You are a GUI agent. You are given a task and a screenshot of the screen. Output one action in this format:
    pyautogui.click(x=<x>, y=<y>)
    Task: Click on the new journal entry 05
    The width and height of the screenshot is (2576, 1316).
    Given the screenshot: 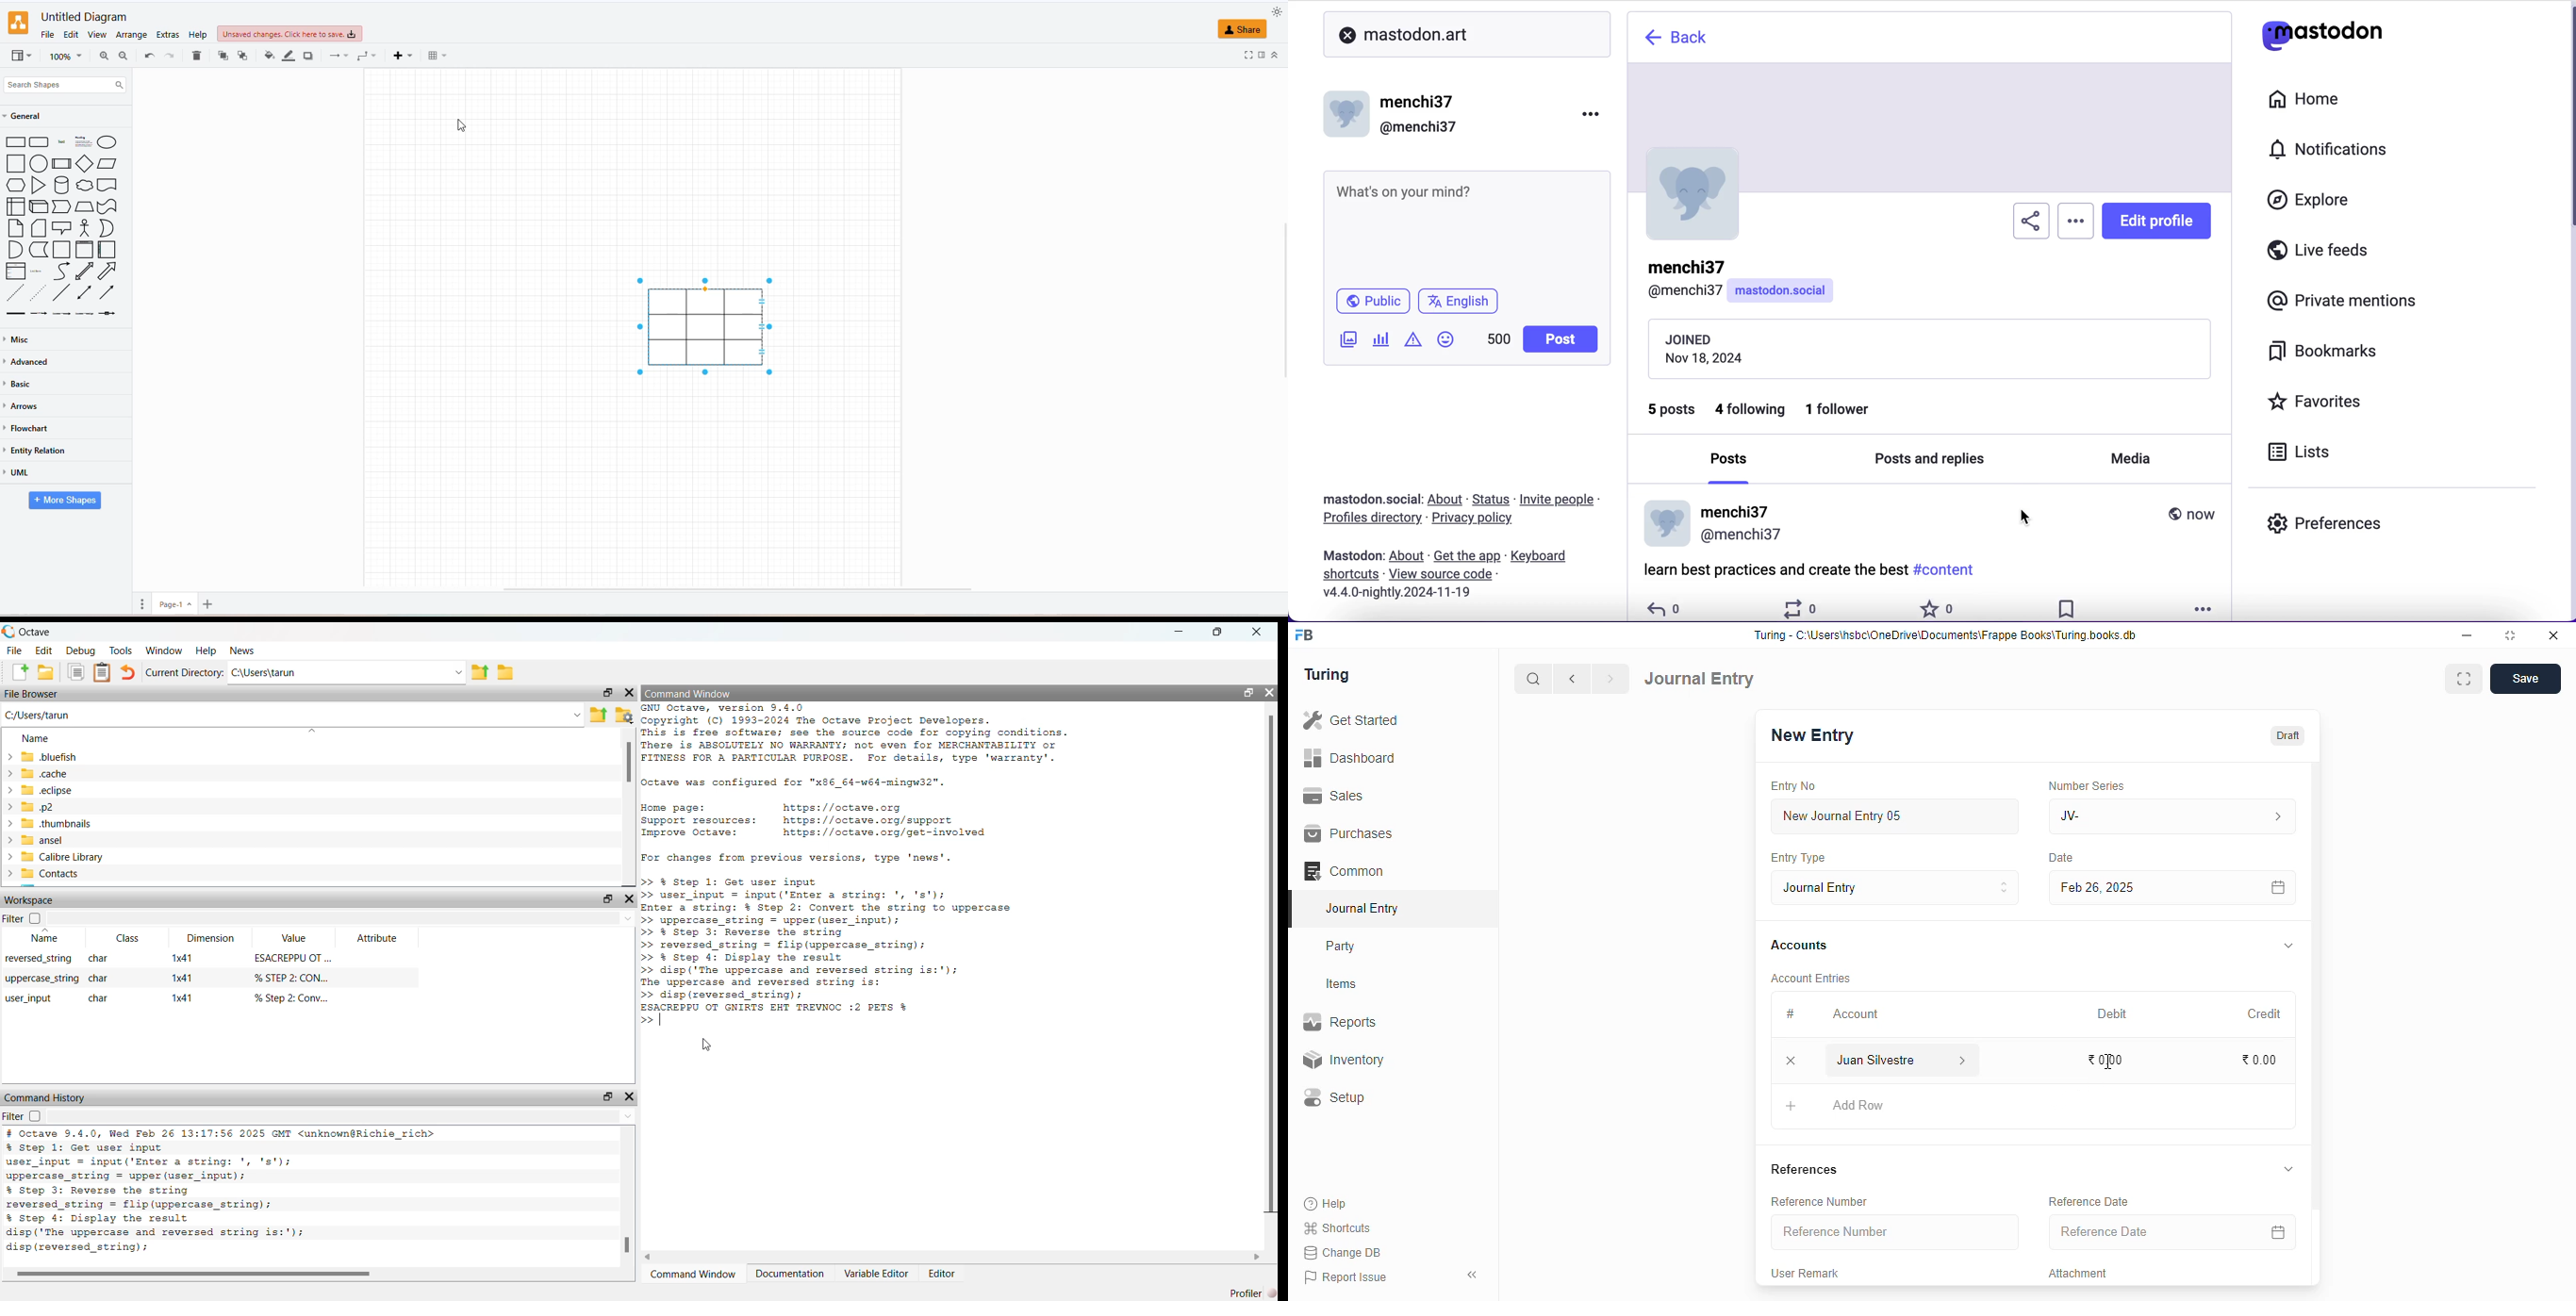 What is the action you would take?
    pyautogui.click(x=1896, y=817)
    